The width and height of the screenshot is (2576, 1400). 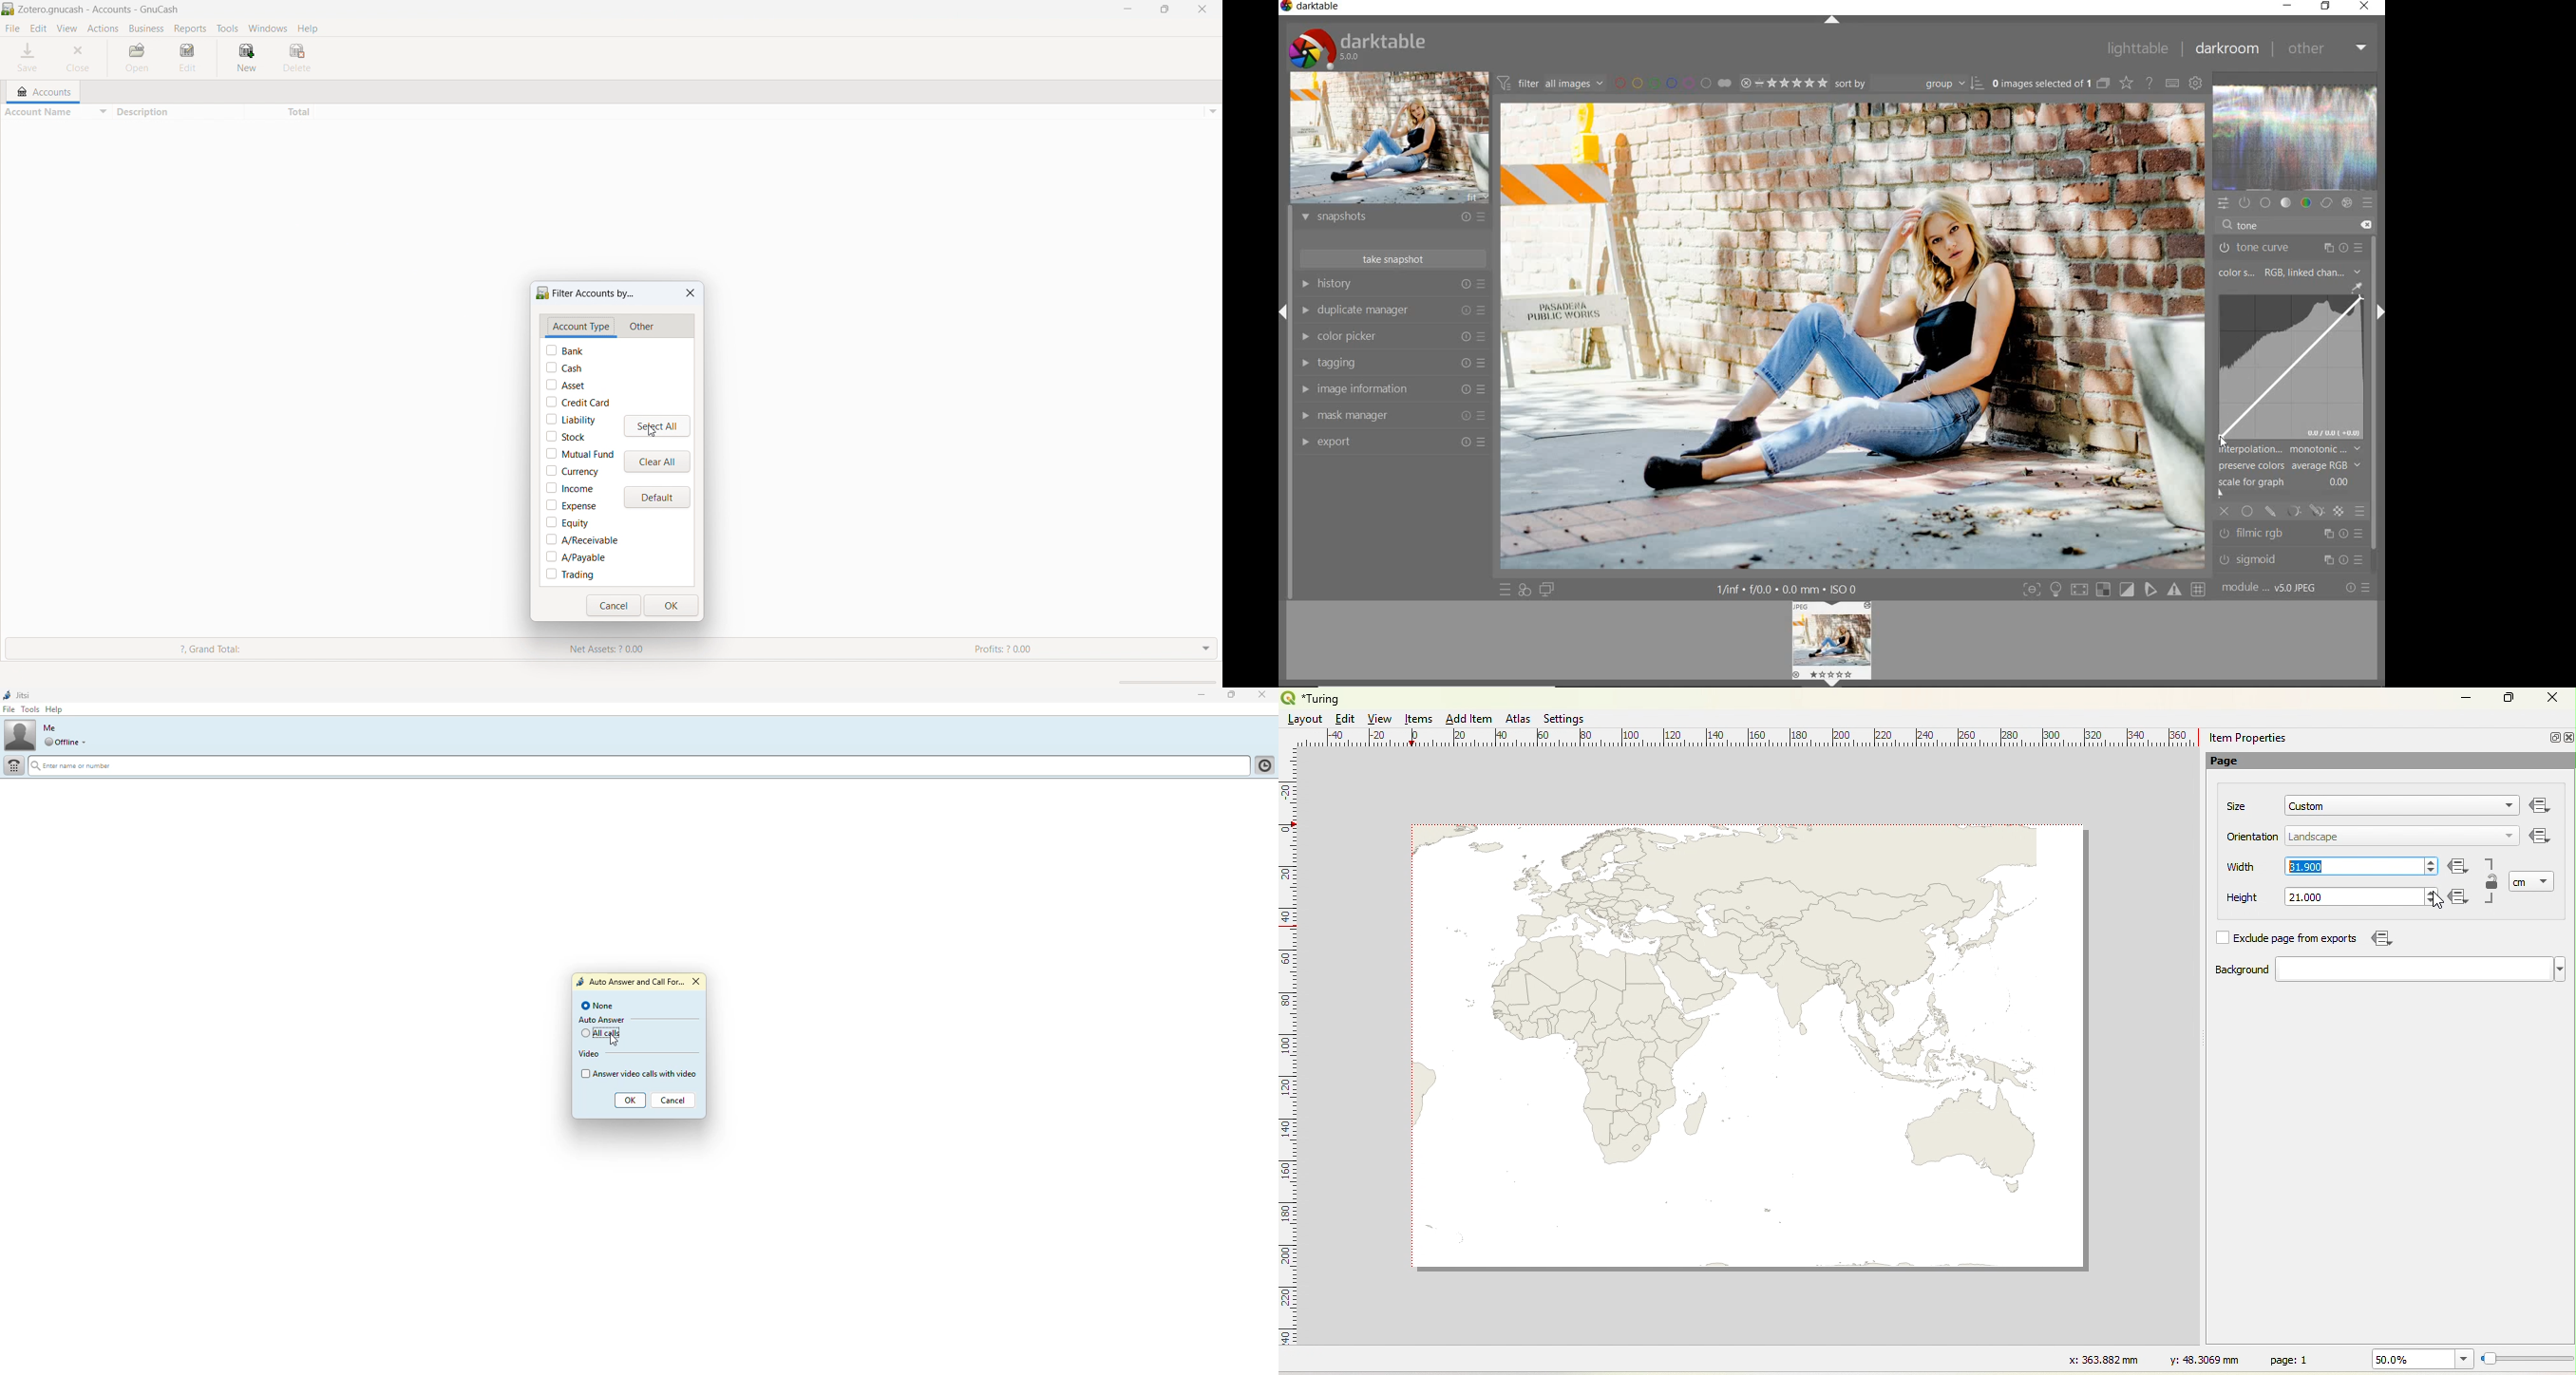 I want to click on title, so click(x=99, y=10).